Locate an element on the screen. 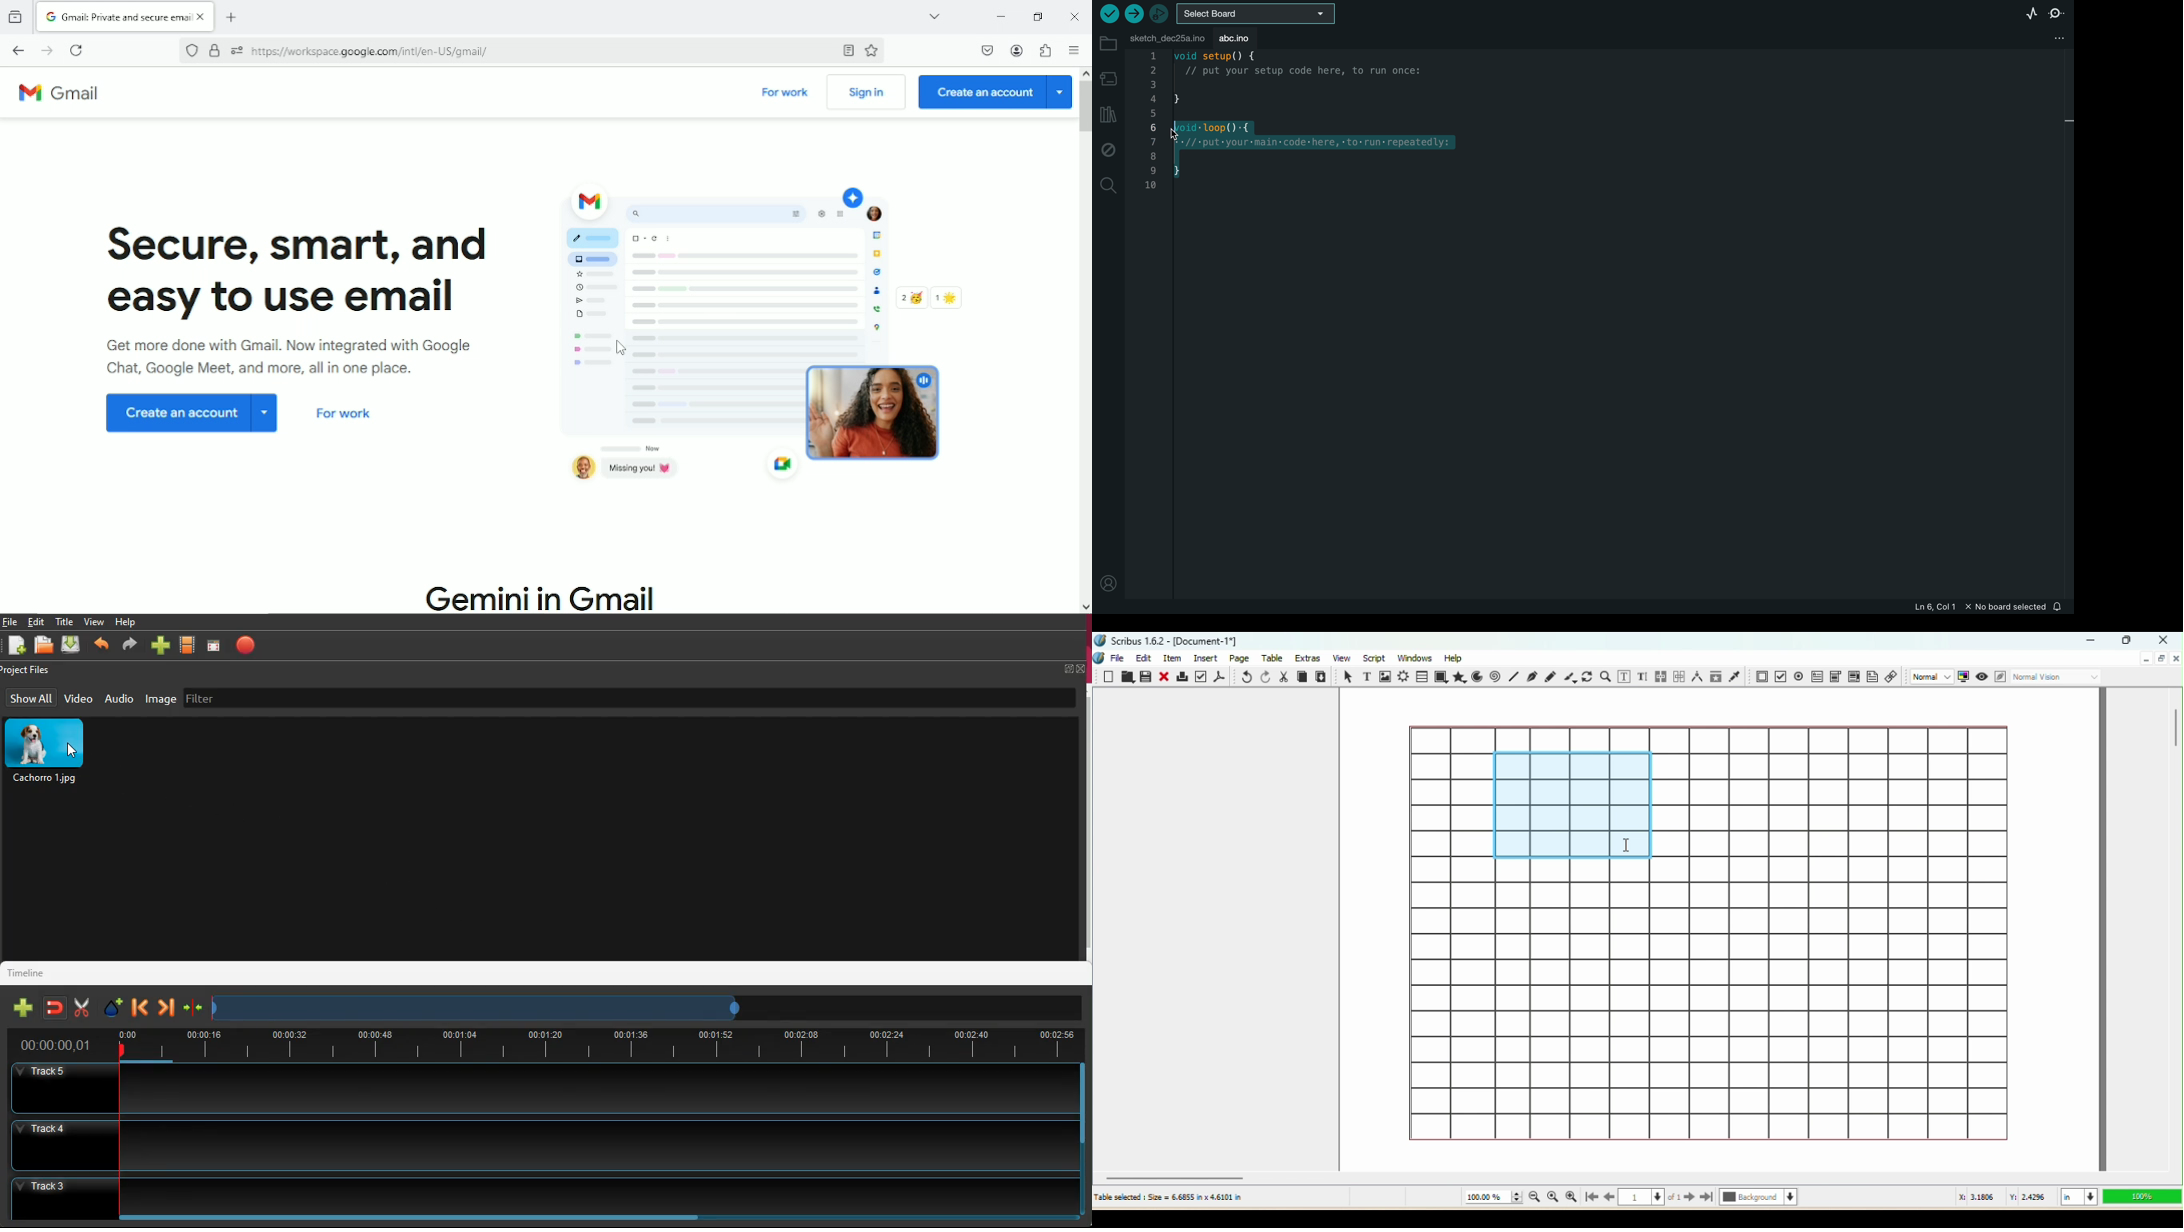 This screenshot has width=2184, height=1232. : 1.8413 Y: 1.5099 is located at coordinates (2004, 1198).